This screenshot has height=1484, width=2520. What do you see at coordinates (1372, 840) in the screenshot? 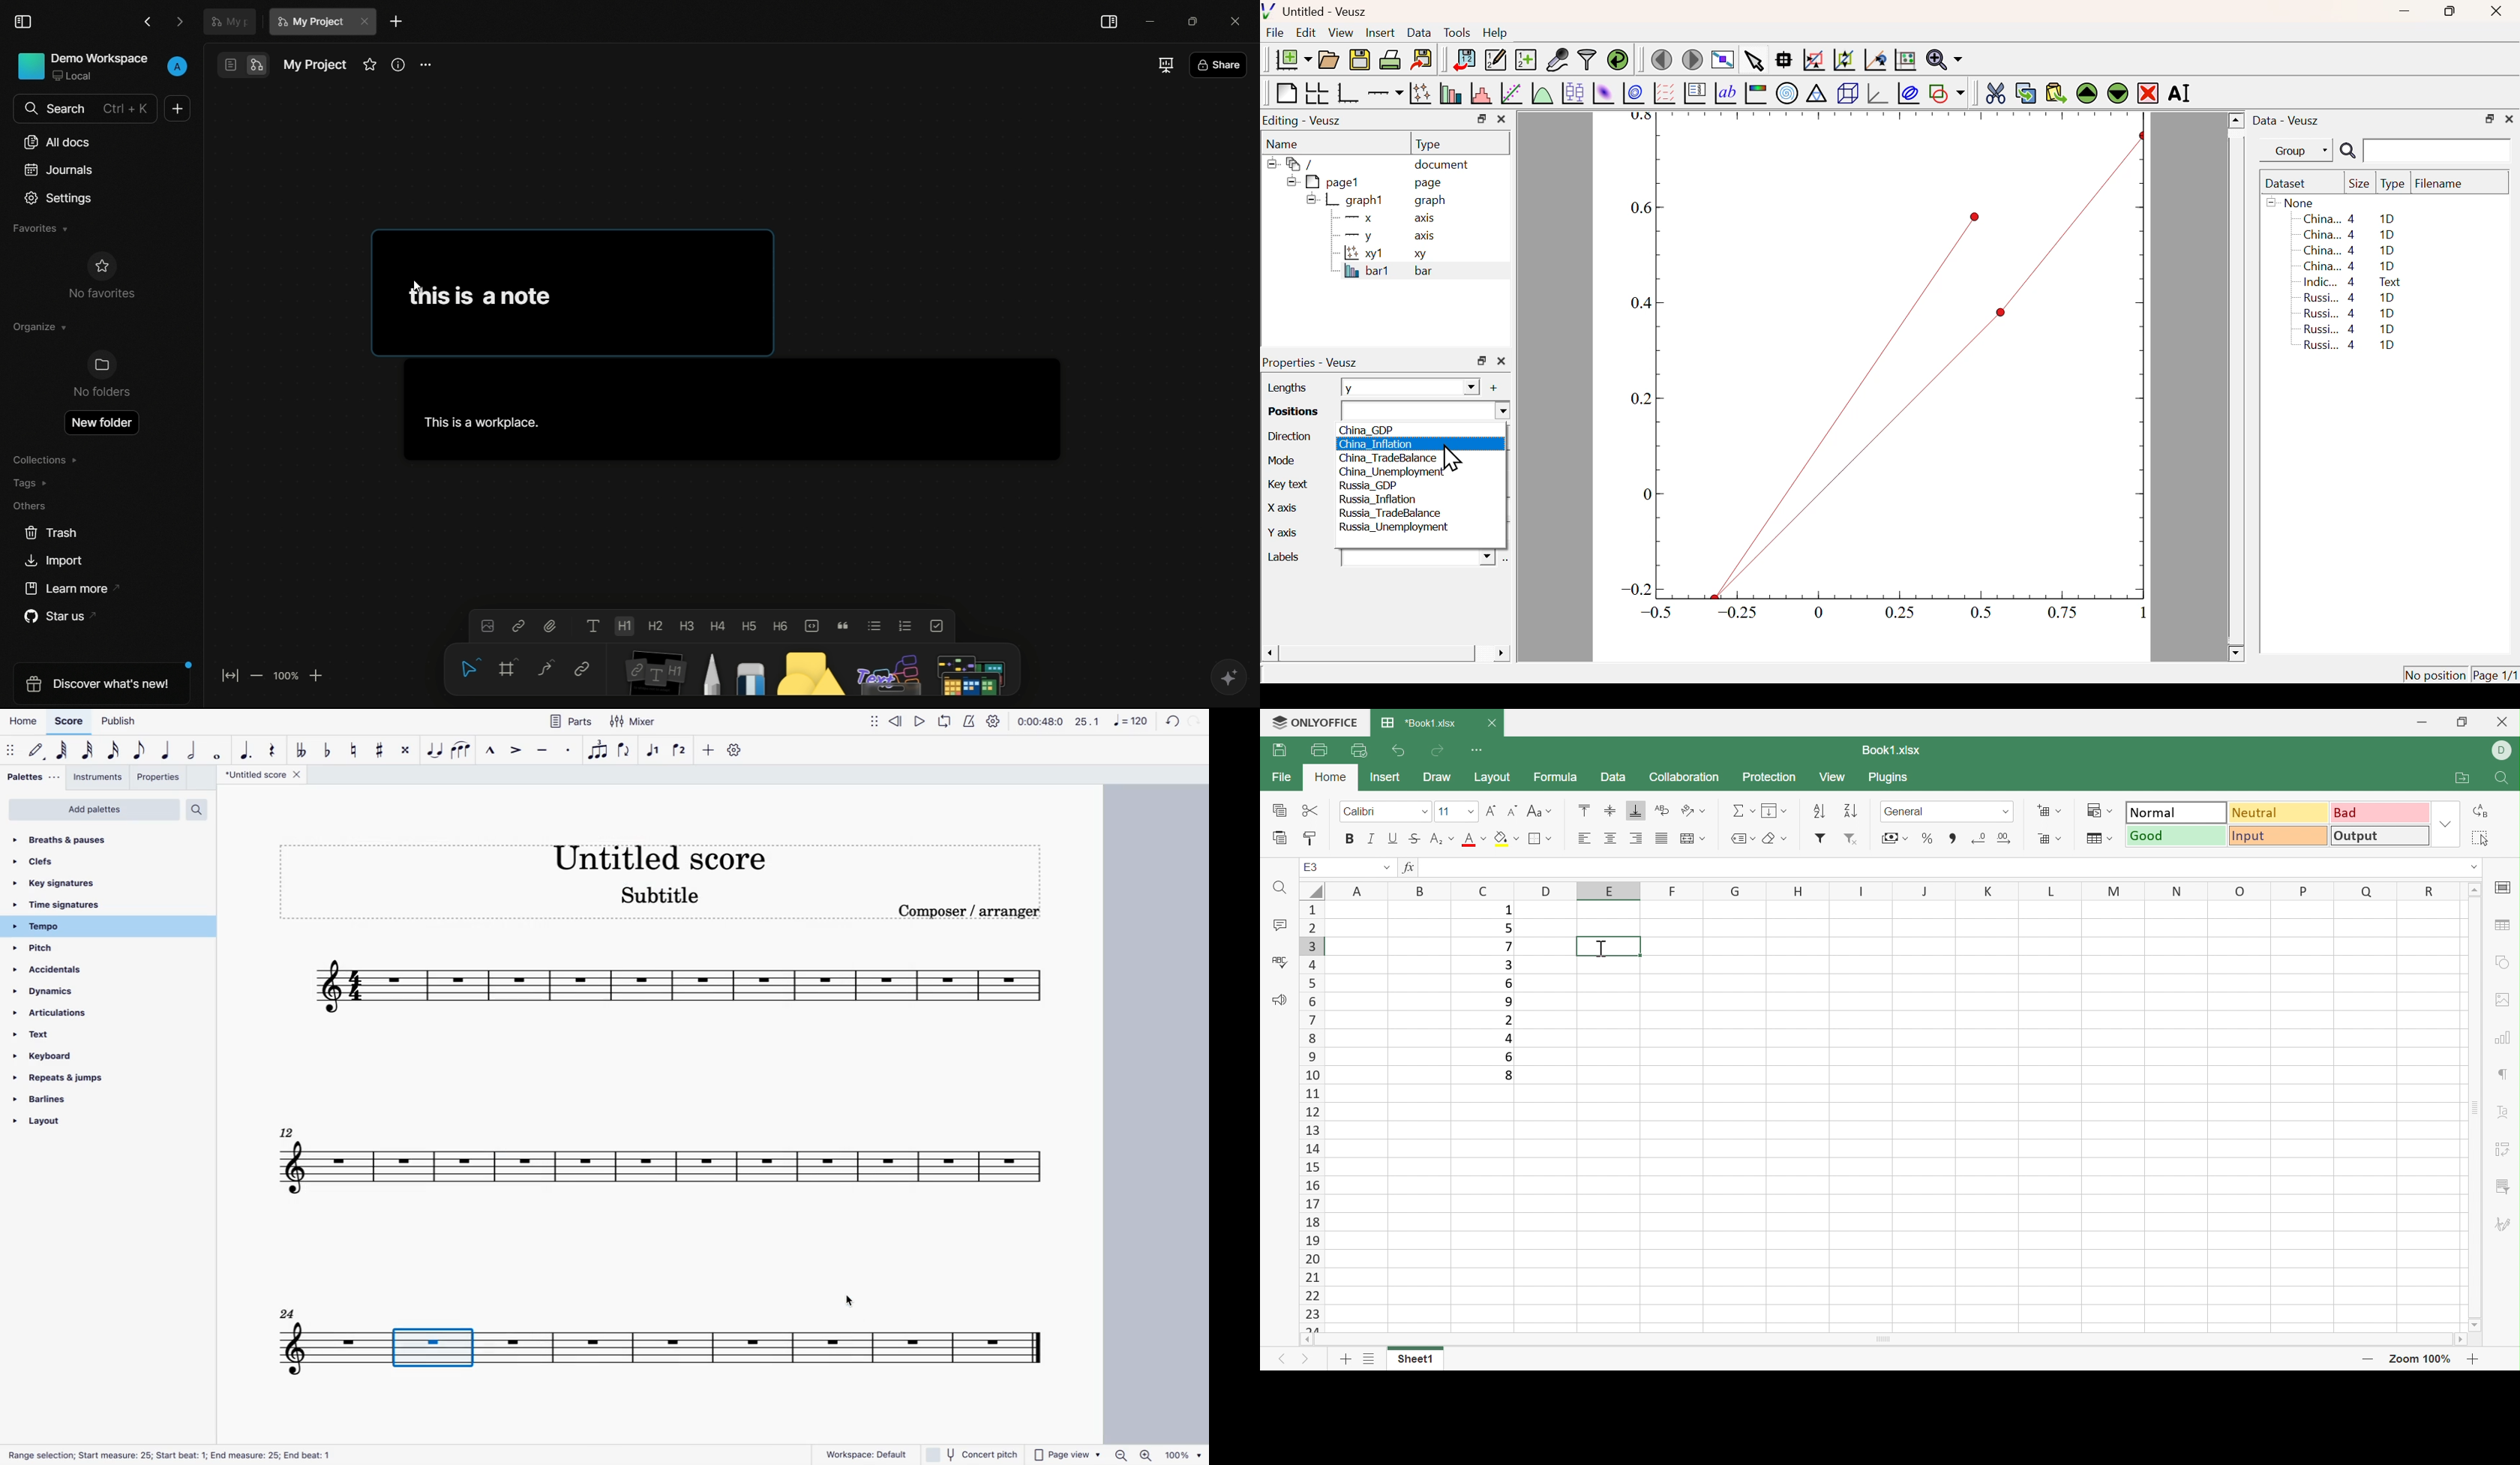
I see `Italic` at bounding box center [1372, 840].